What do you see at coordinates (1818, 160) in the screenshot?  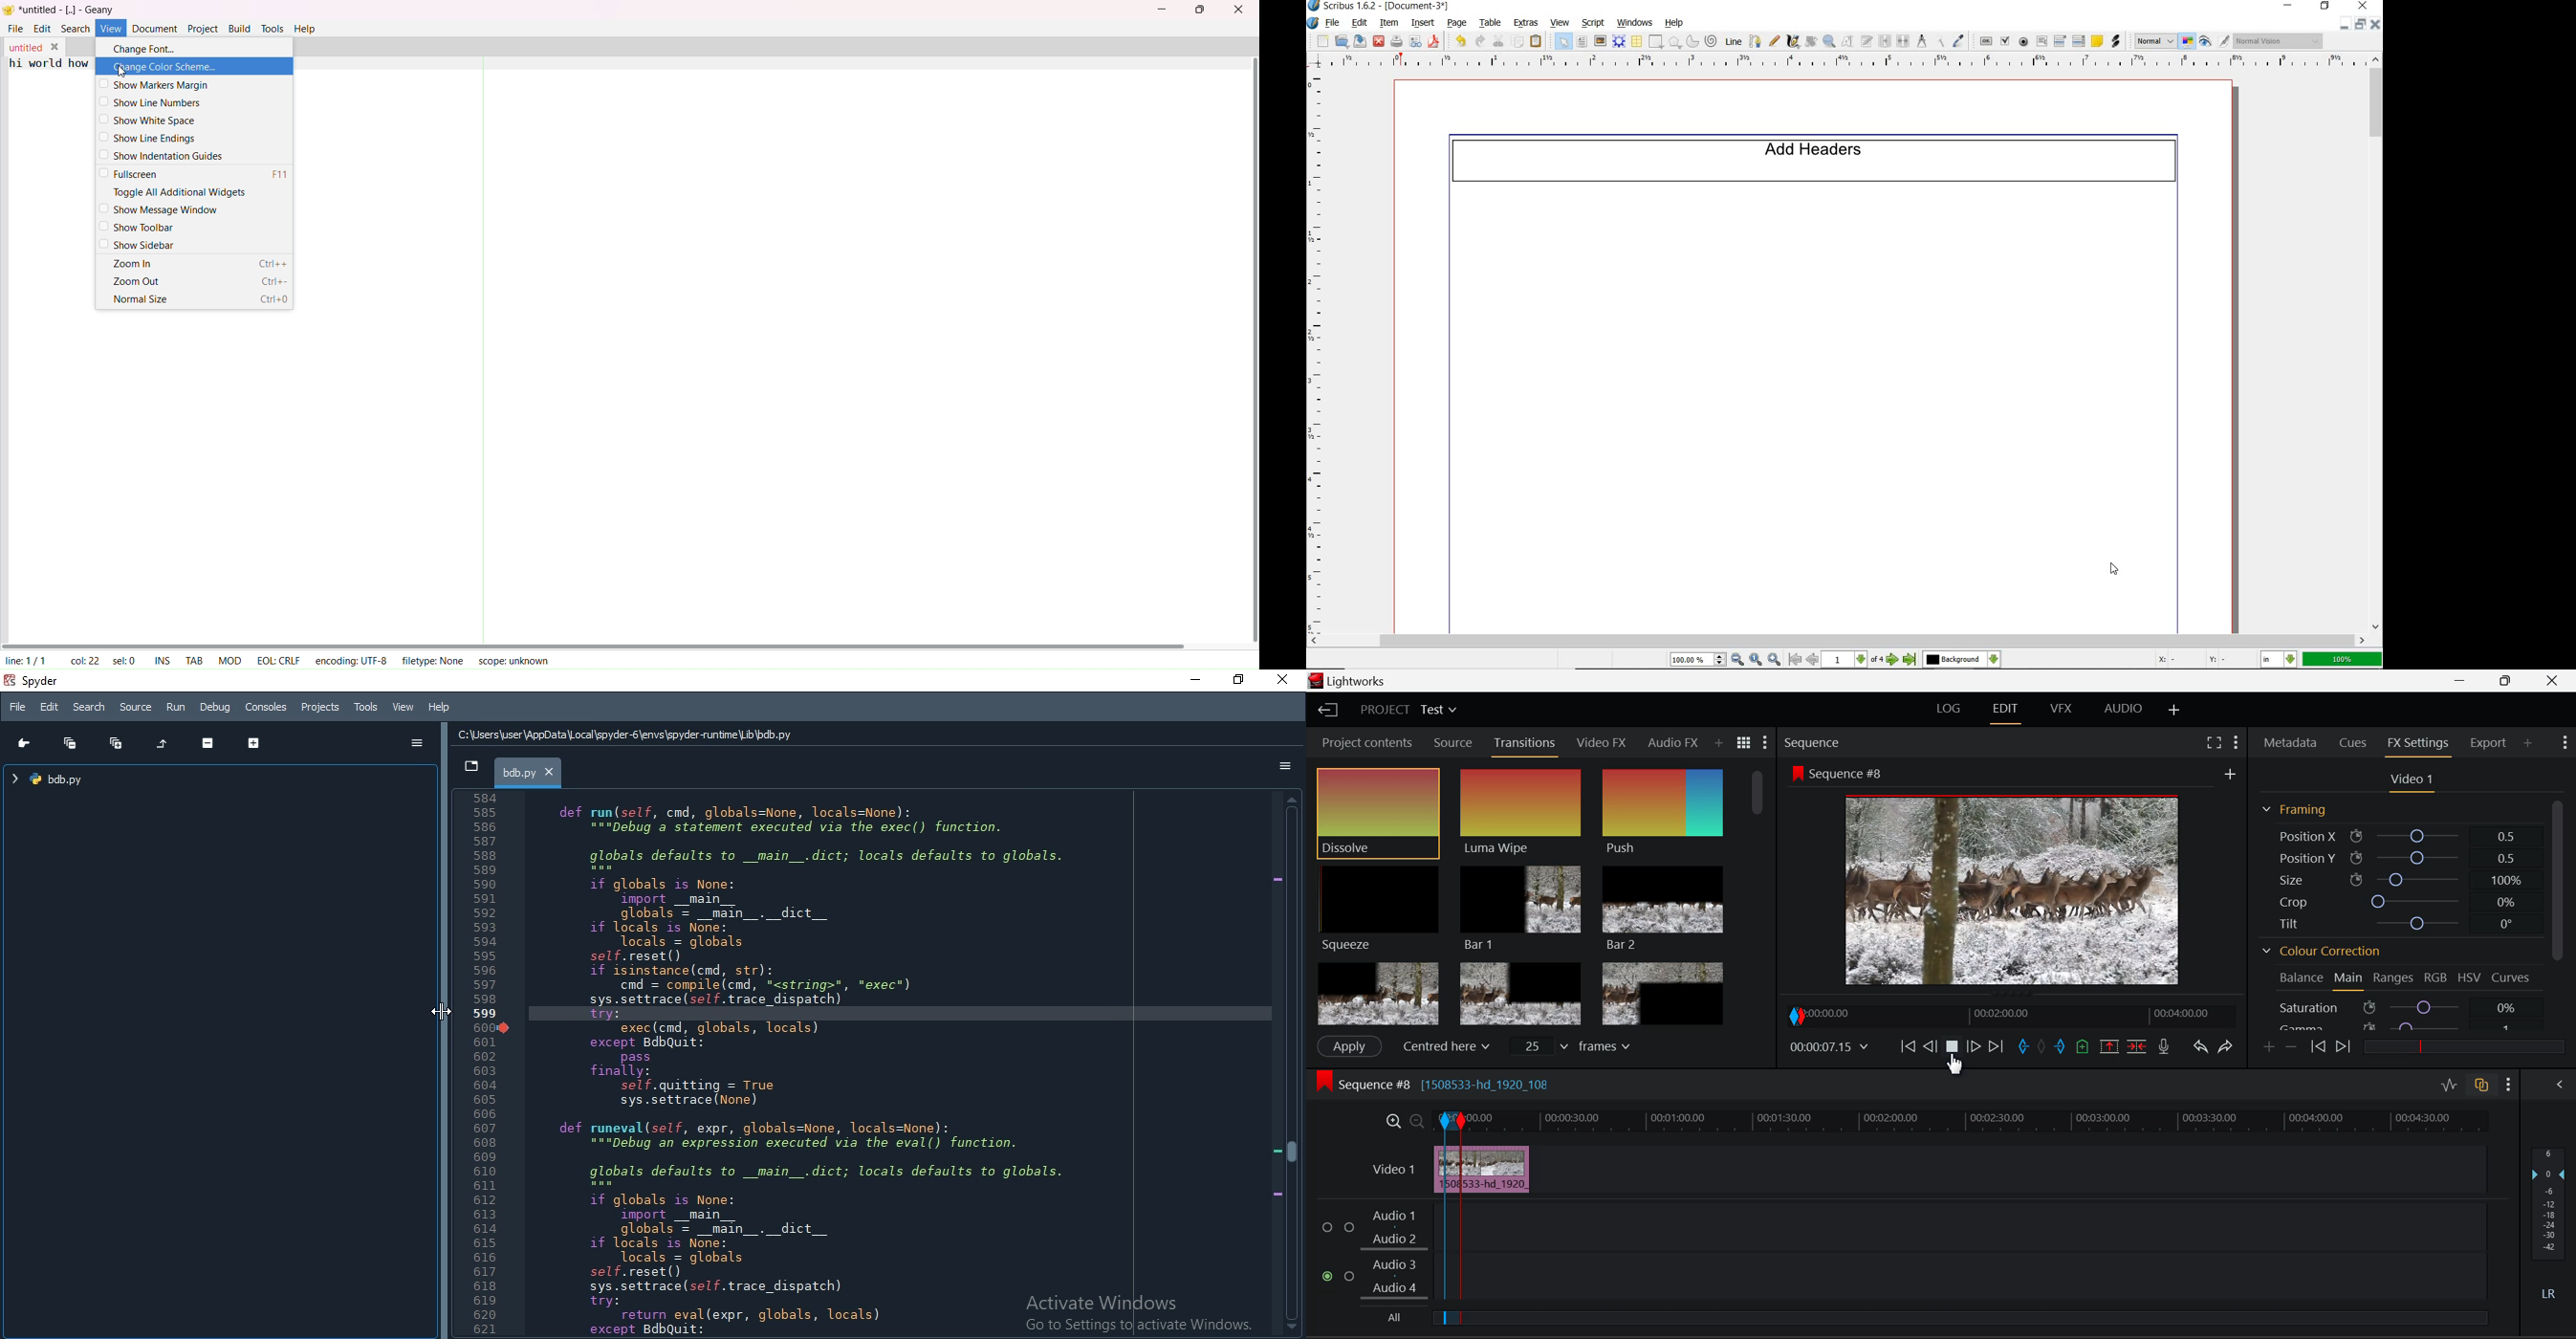 I see `Add Headers` at bounding box center [1818, 160].